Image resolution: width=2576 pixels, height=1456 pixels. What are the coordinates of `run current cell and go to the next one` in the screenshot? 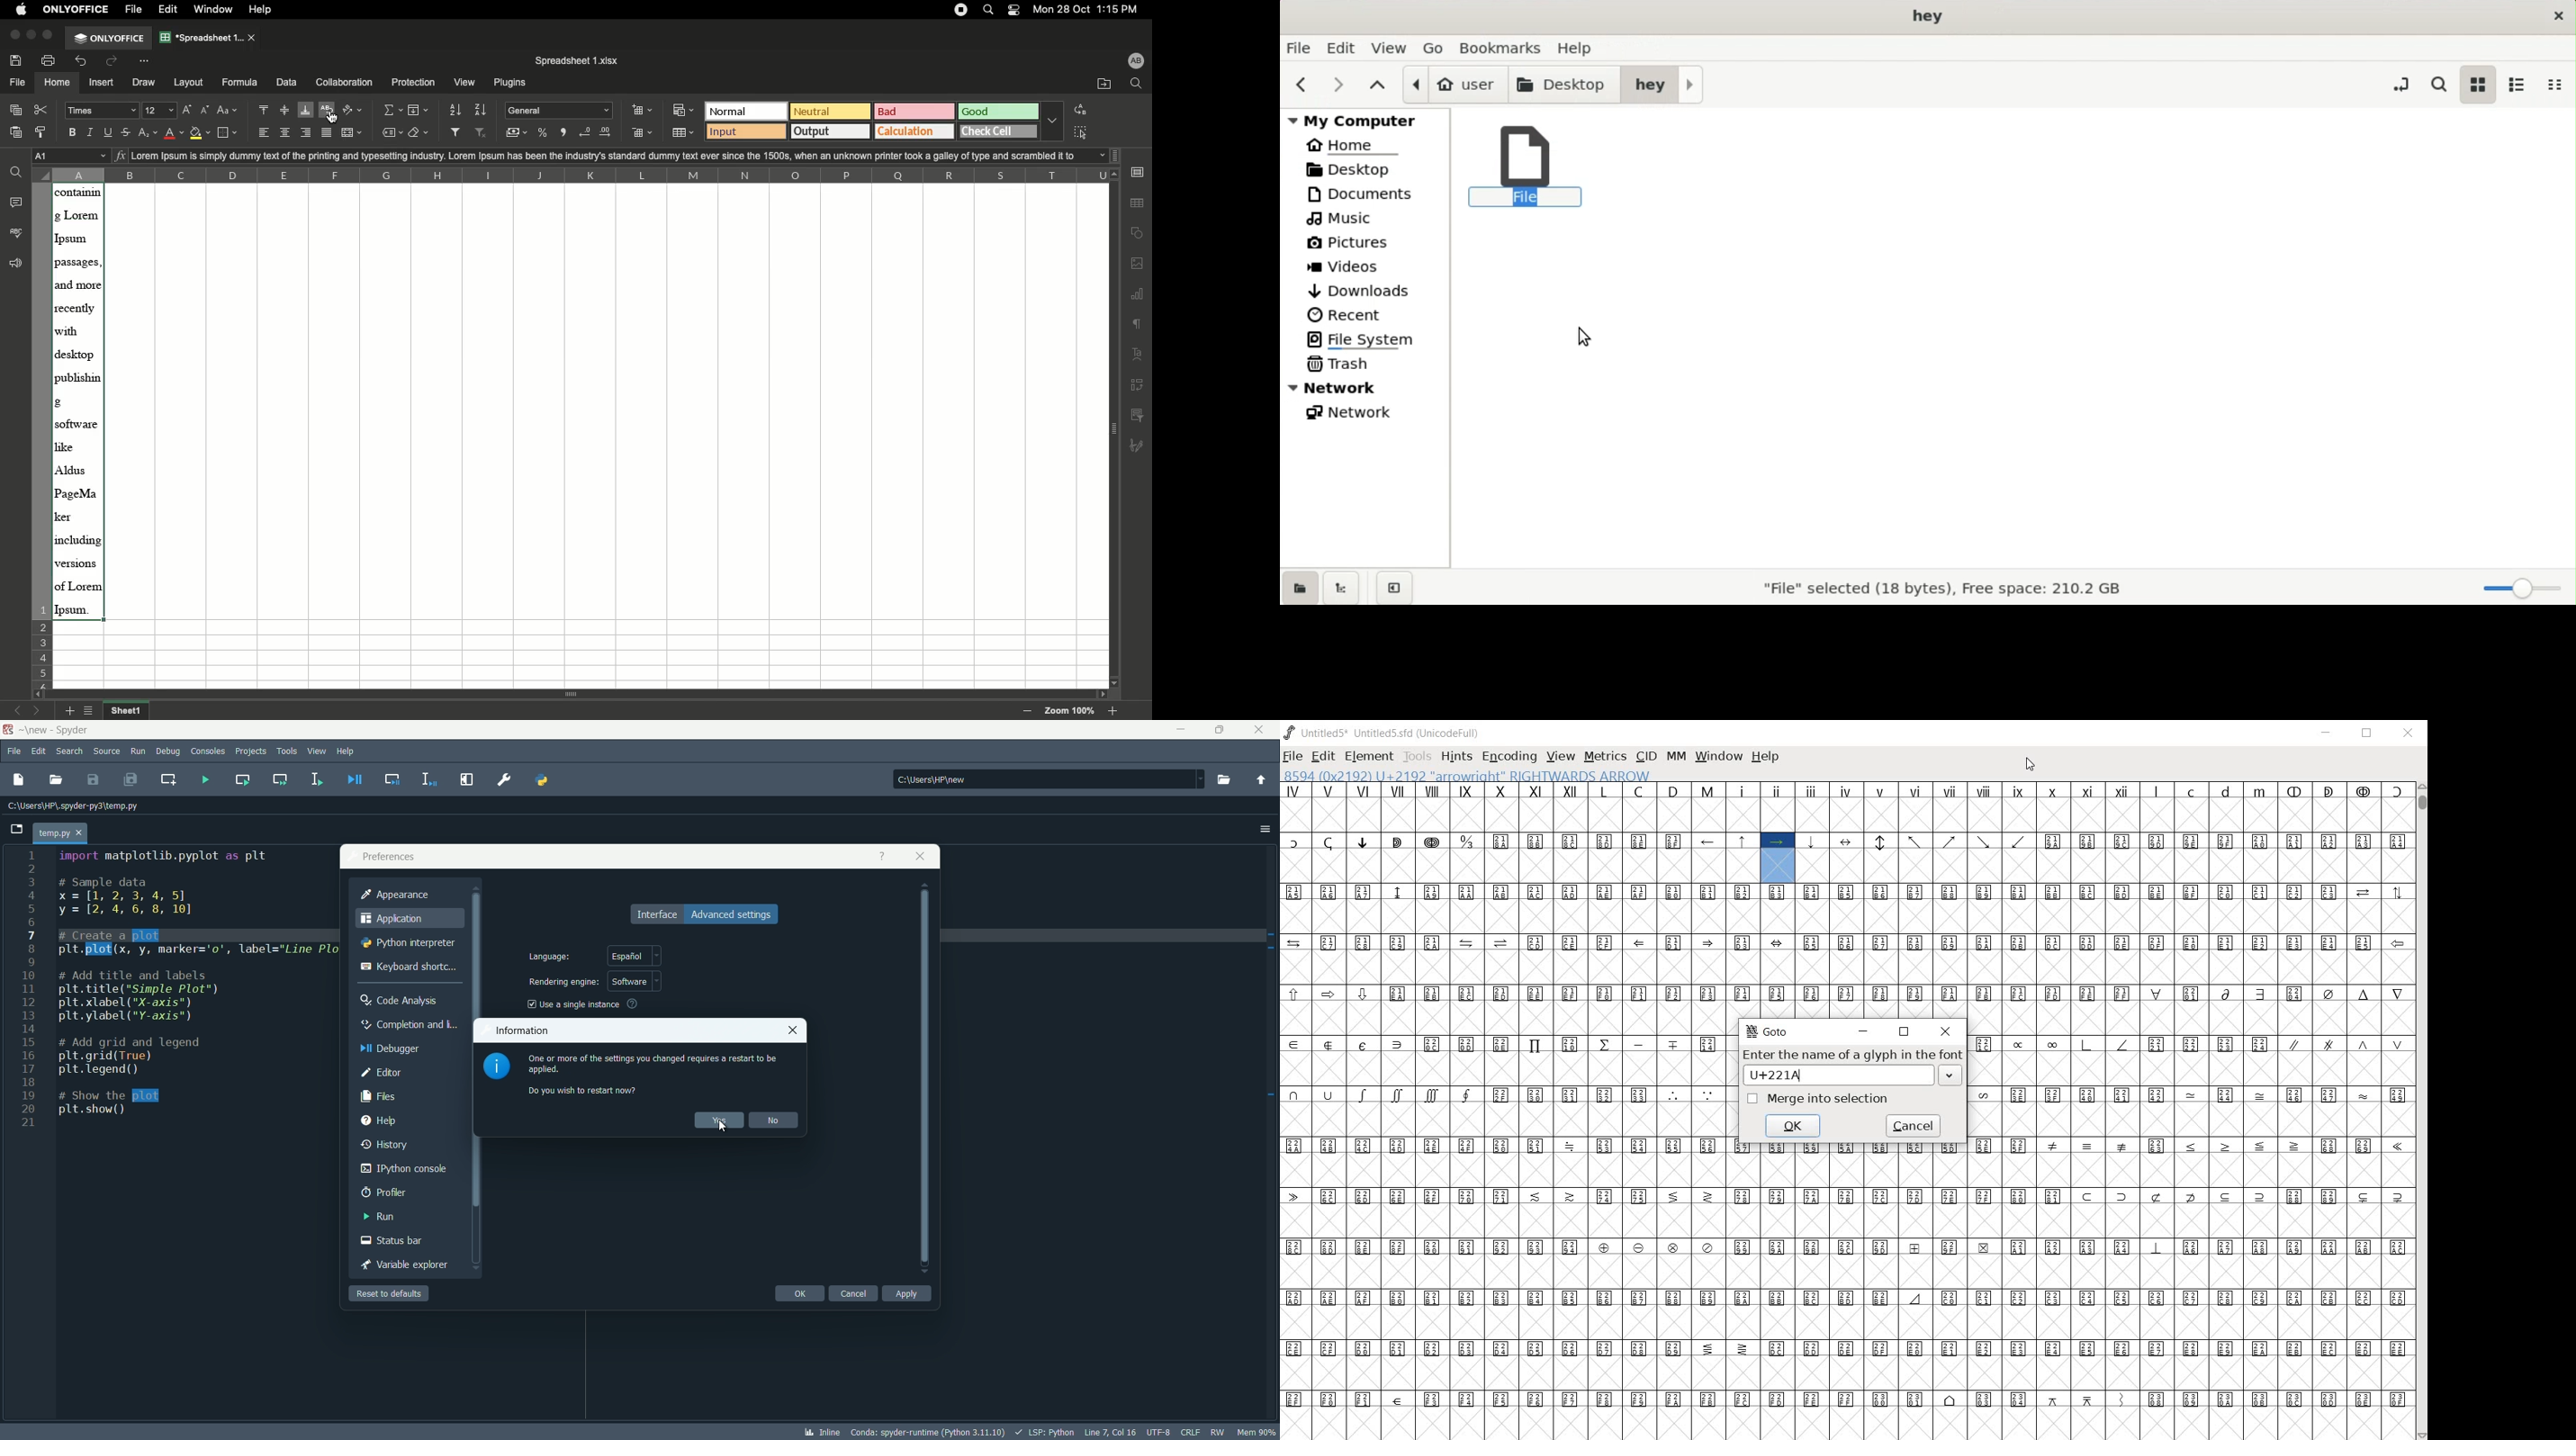 It's located at (279, 779).